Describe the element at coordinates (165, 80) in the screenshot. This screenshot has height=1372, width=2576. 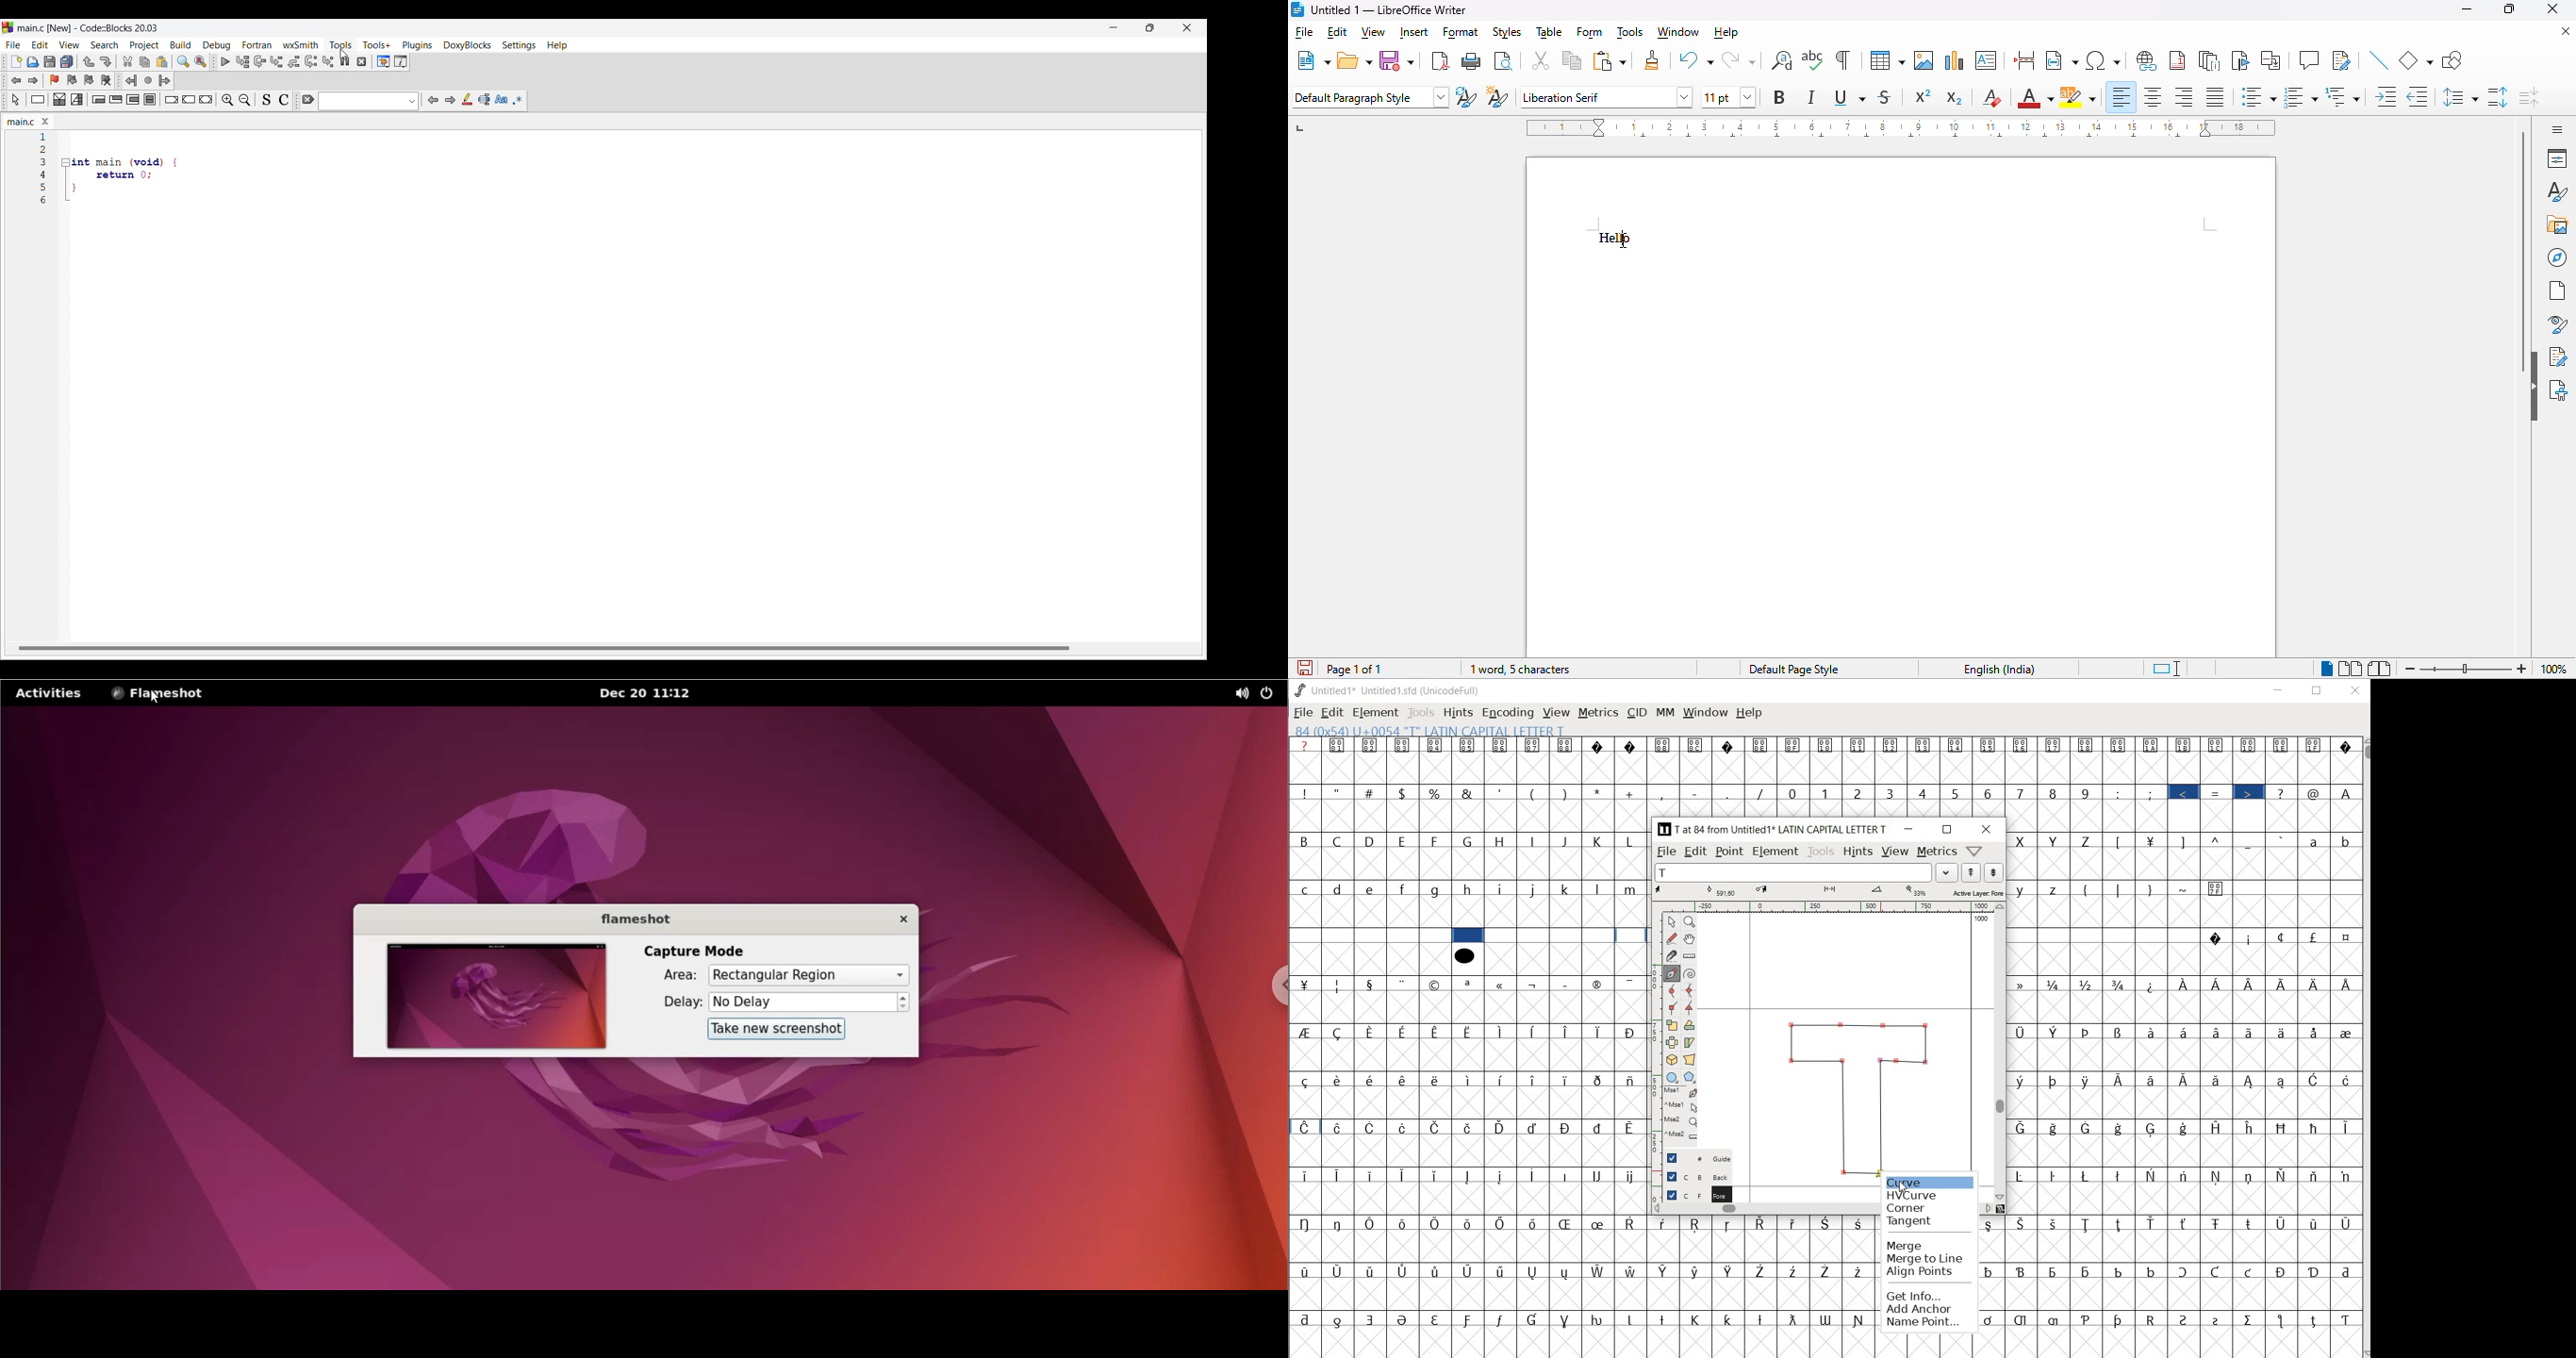
I see `Jump forward` at that location.